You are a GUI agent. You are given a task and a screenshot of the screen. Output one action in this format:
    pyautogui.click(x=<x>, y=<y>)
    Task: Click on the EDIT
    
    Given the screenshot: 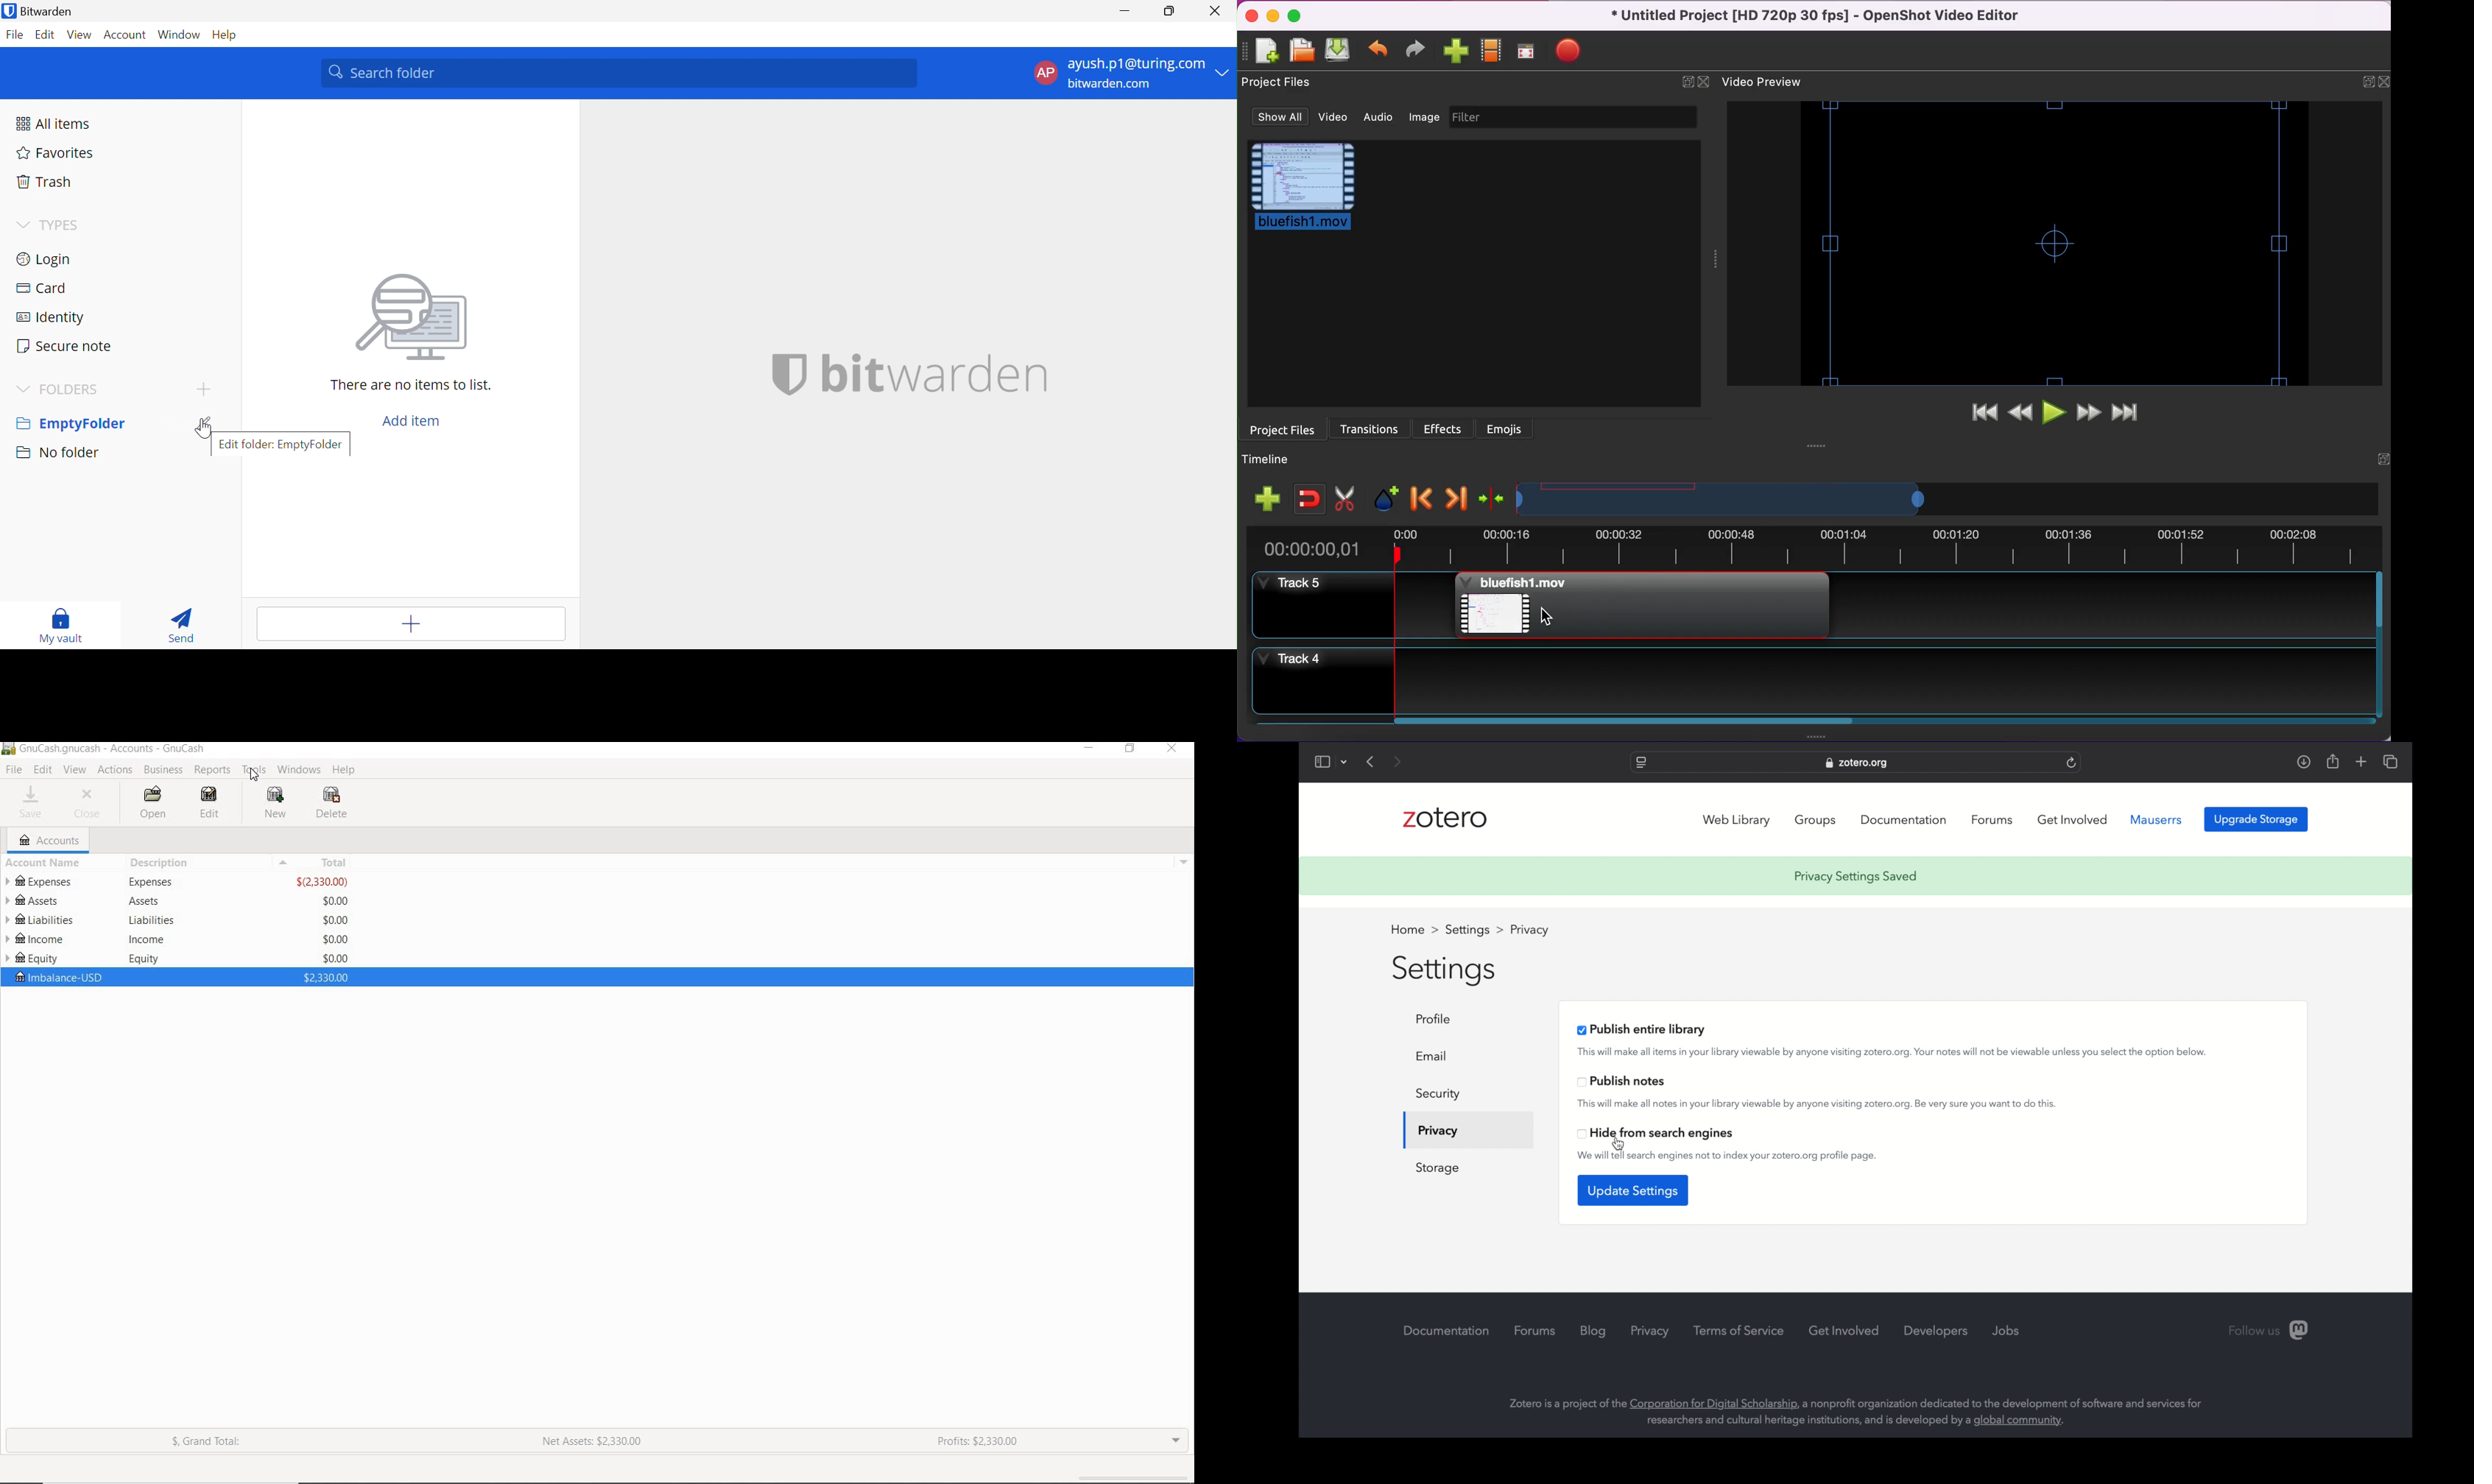 What is the action you would take?
    pyautogui.click(x=43, y=770)
    